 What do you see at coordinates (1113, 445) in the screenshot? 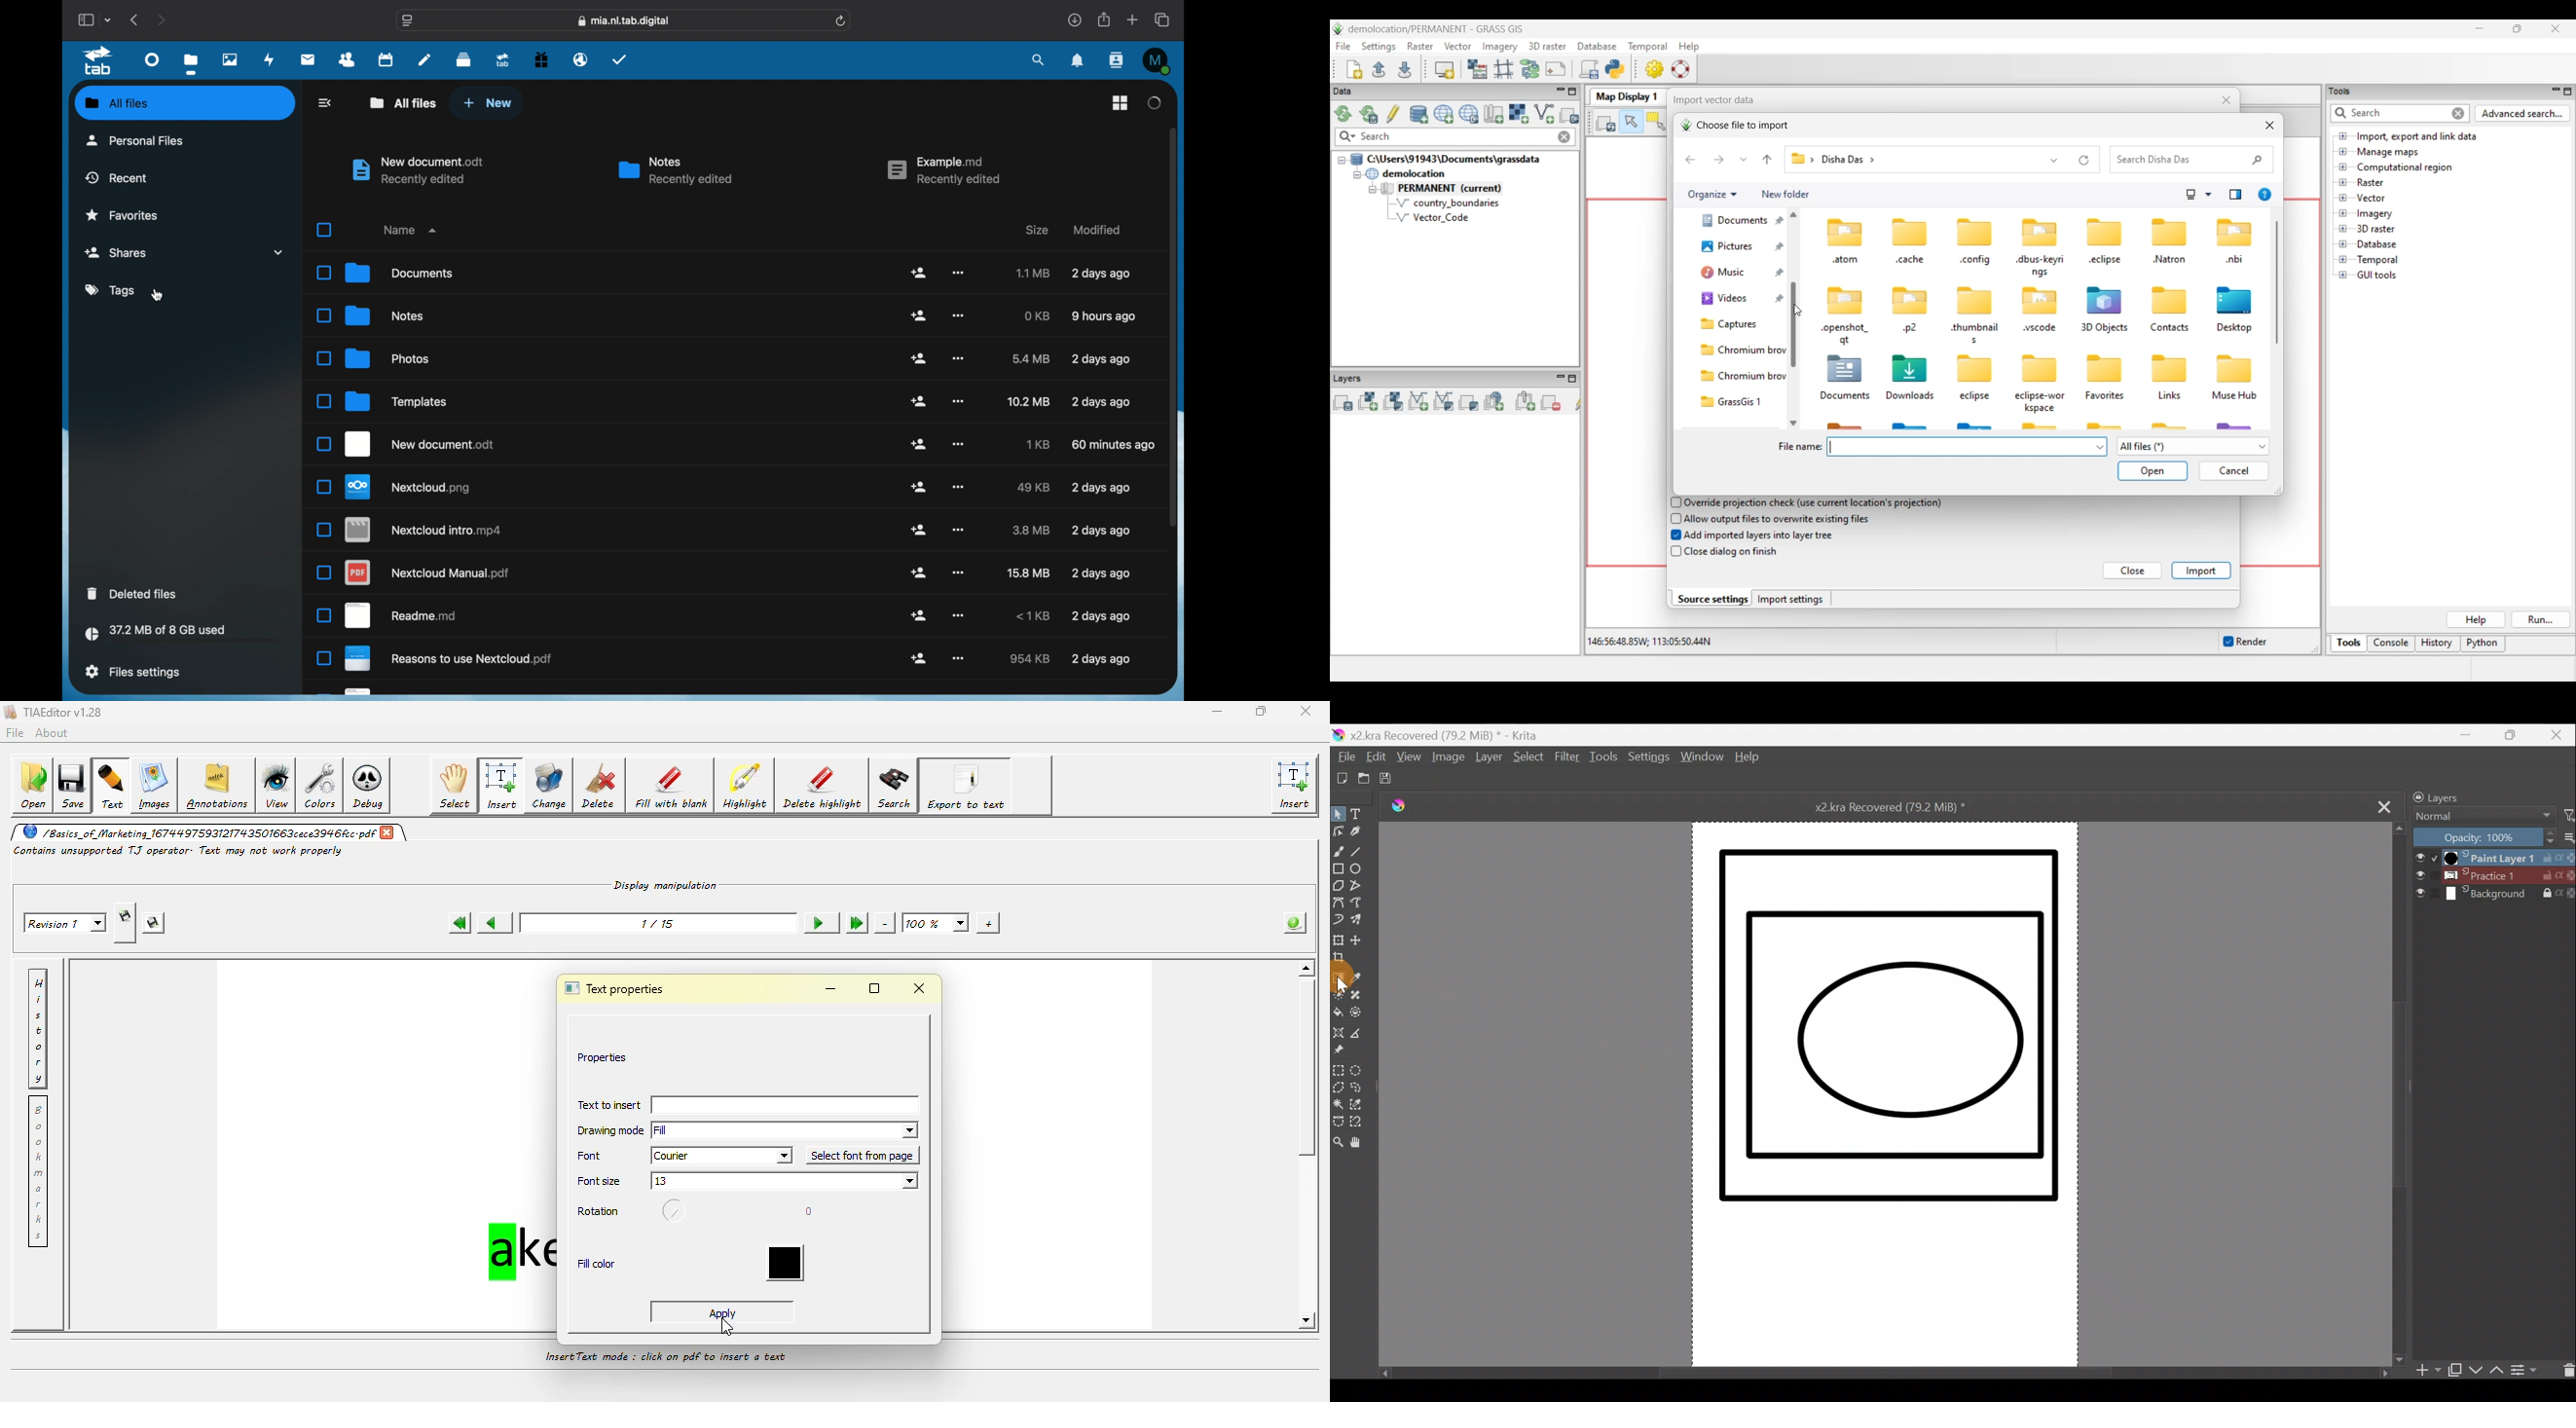
I see `modified` at bounding box center [1113, 445].